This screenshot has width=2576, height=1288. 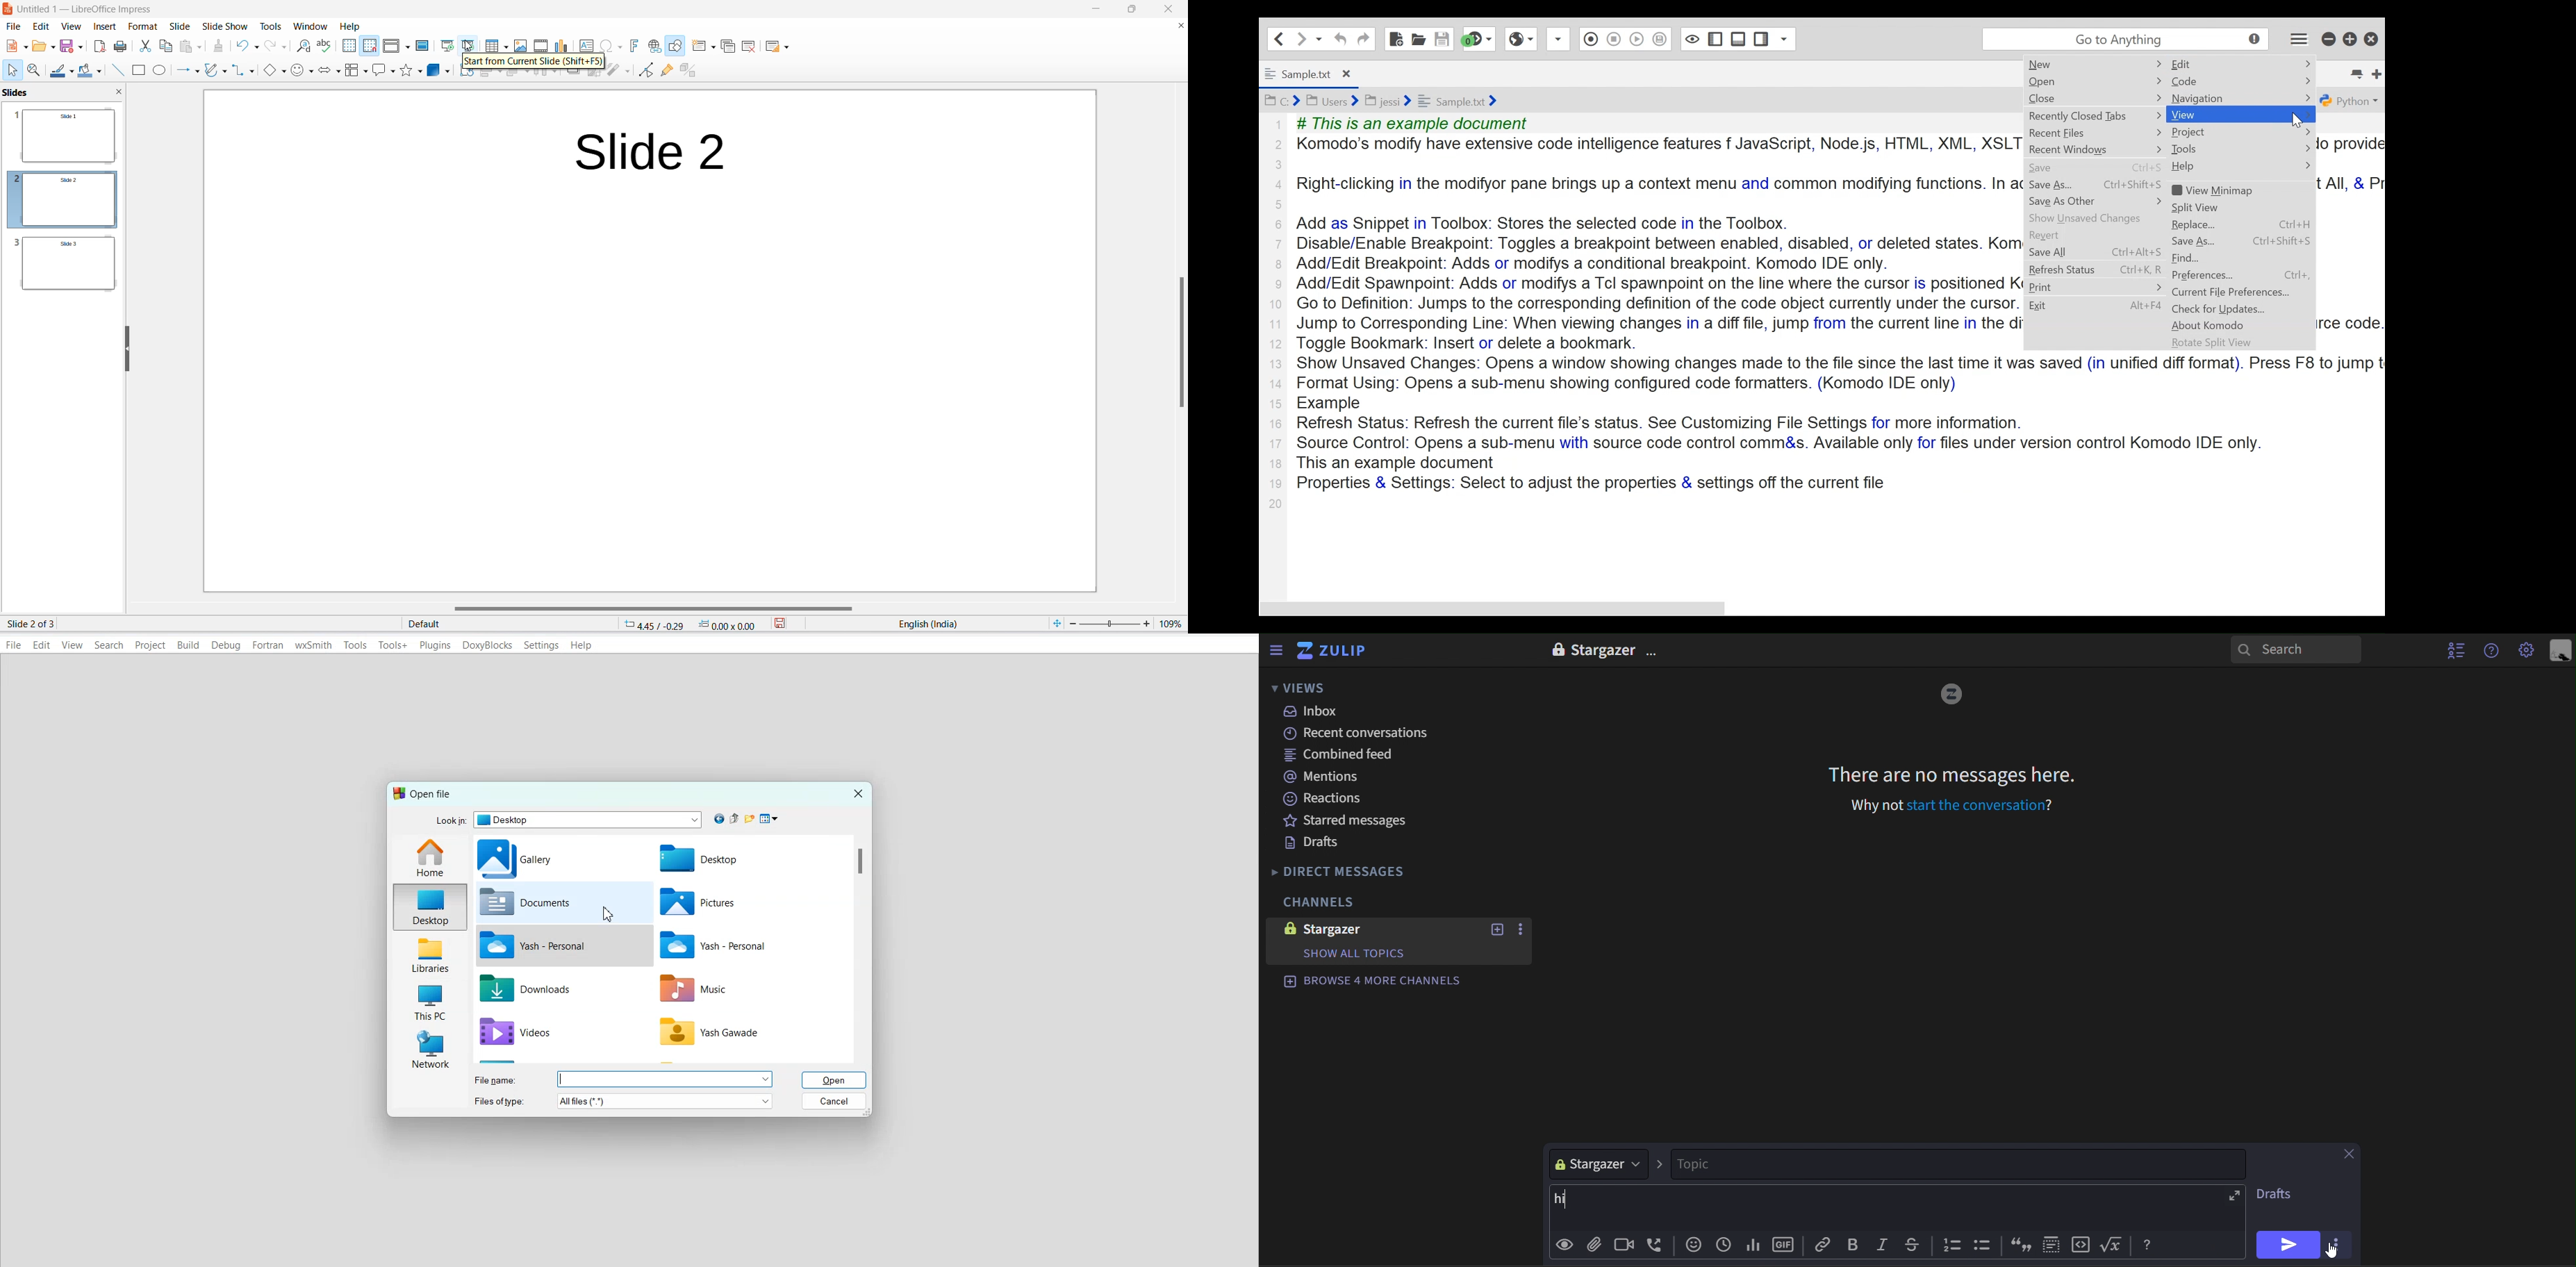 What do you see at coordinates (2288, 1245) in the screenshot?
I see `send` at bounding box center [2288, 1245].